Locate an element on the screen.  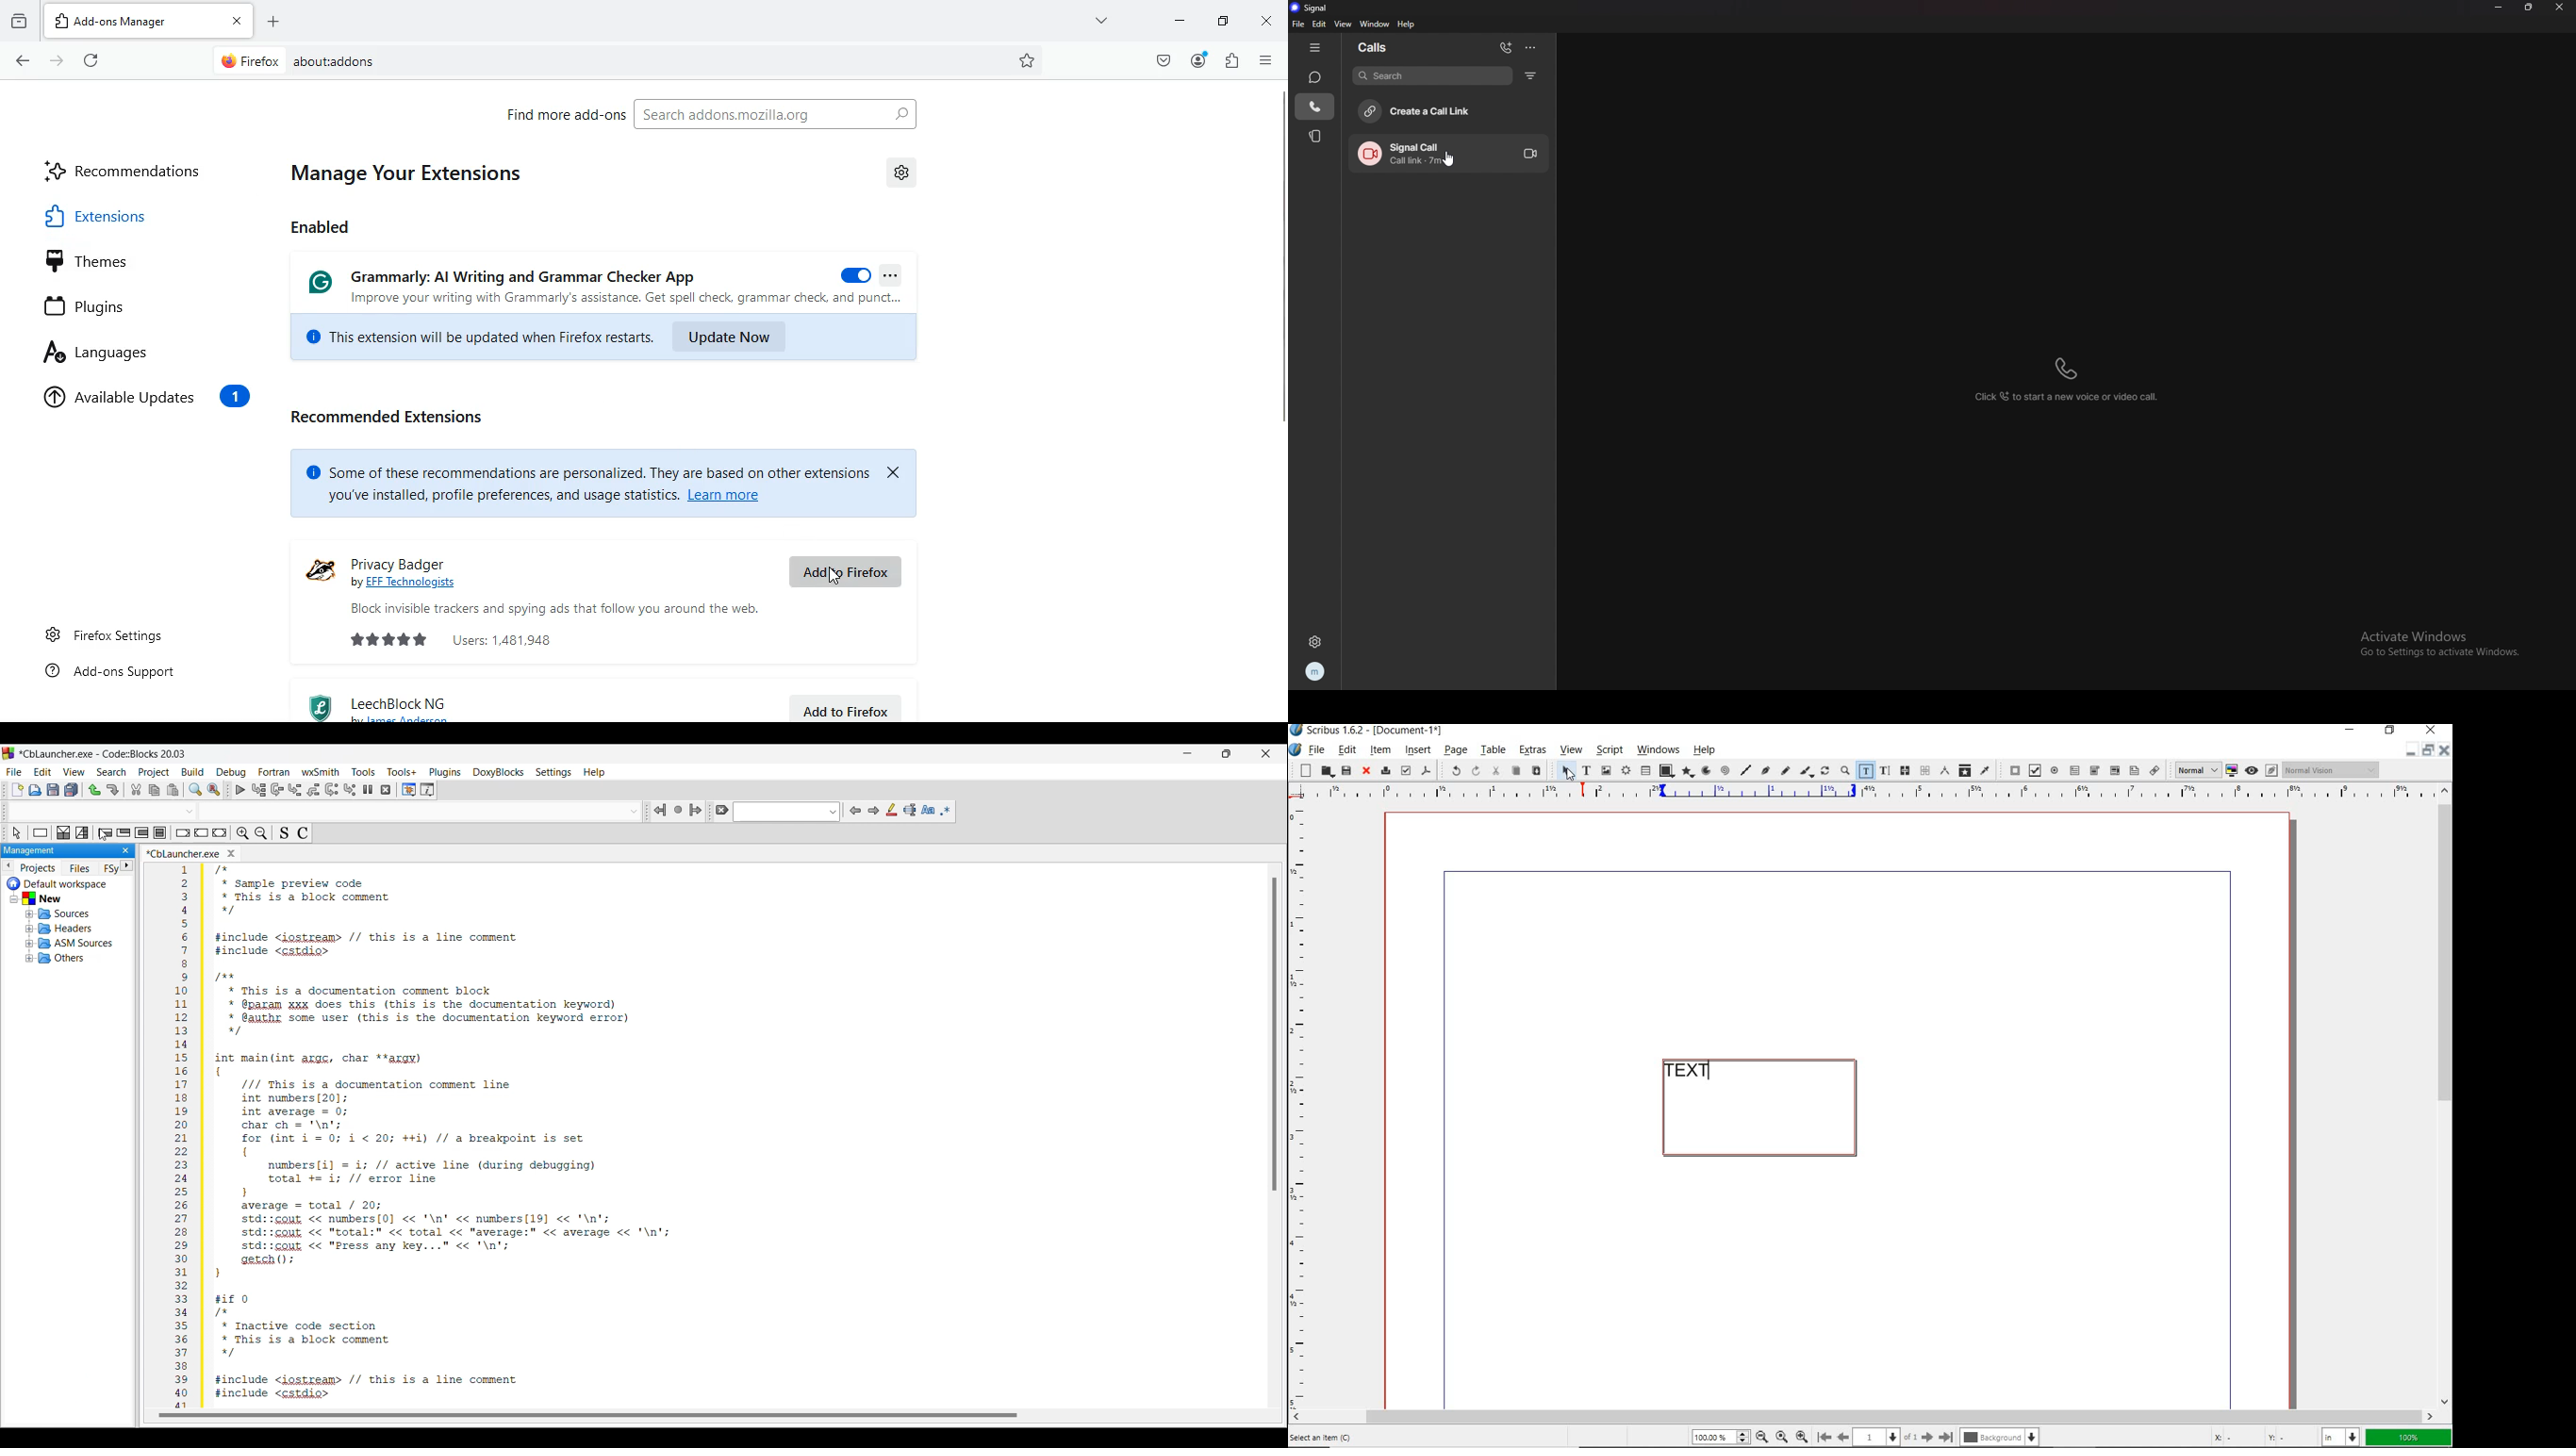
pdf text field is located at coordinates (2076, 770).